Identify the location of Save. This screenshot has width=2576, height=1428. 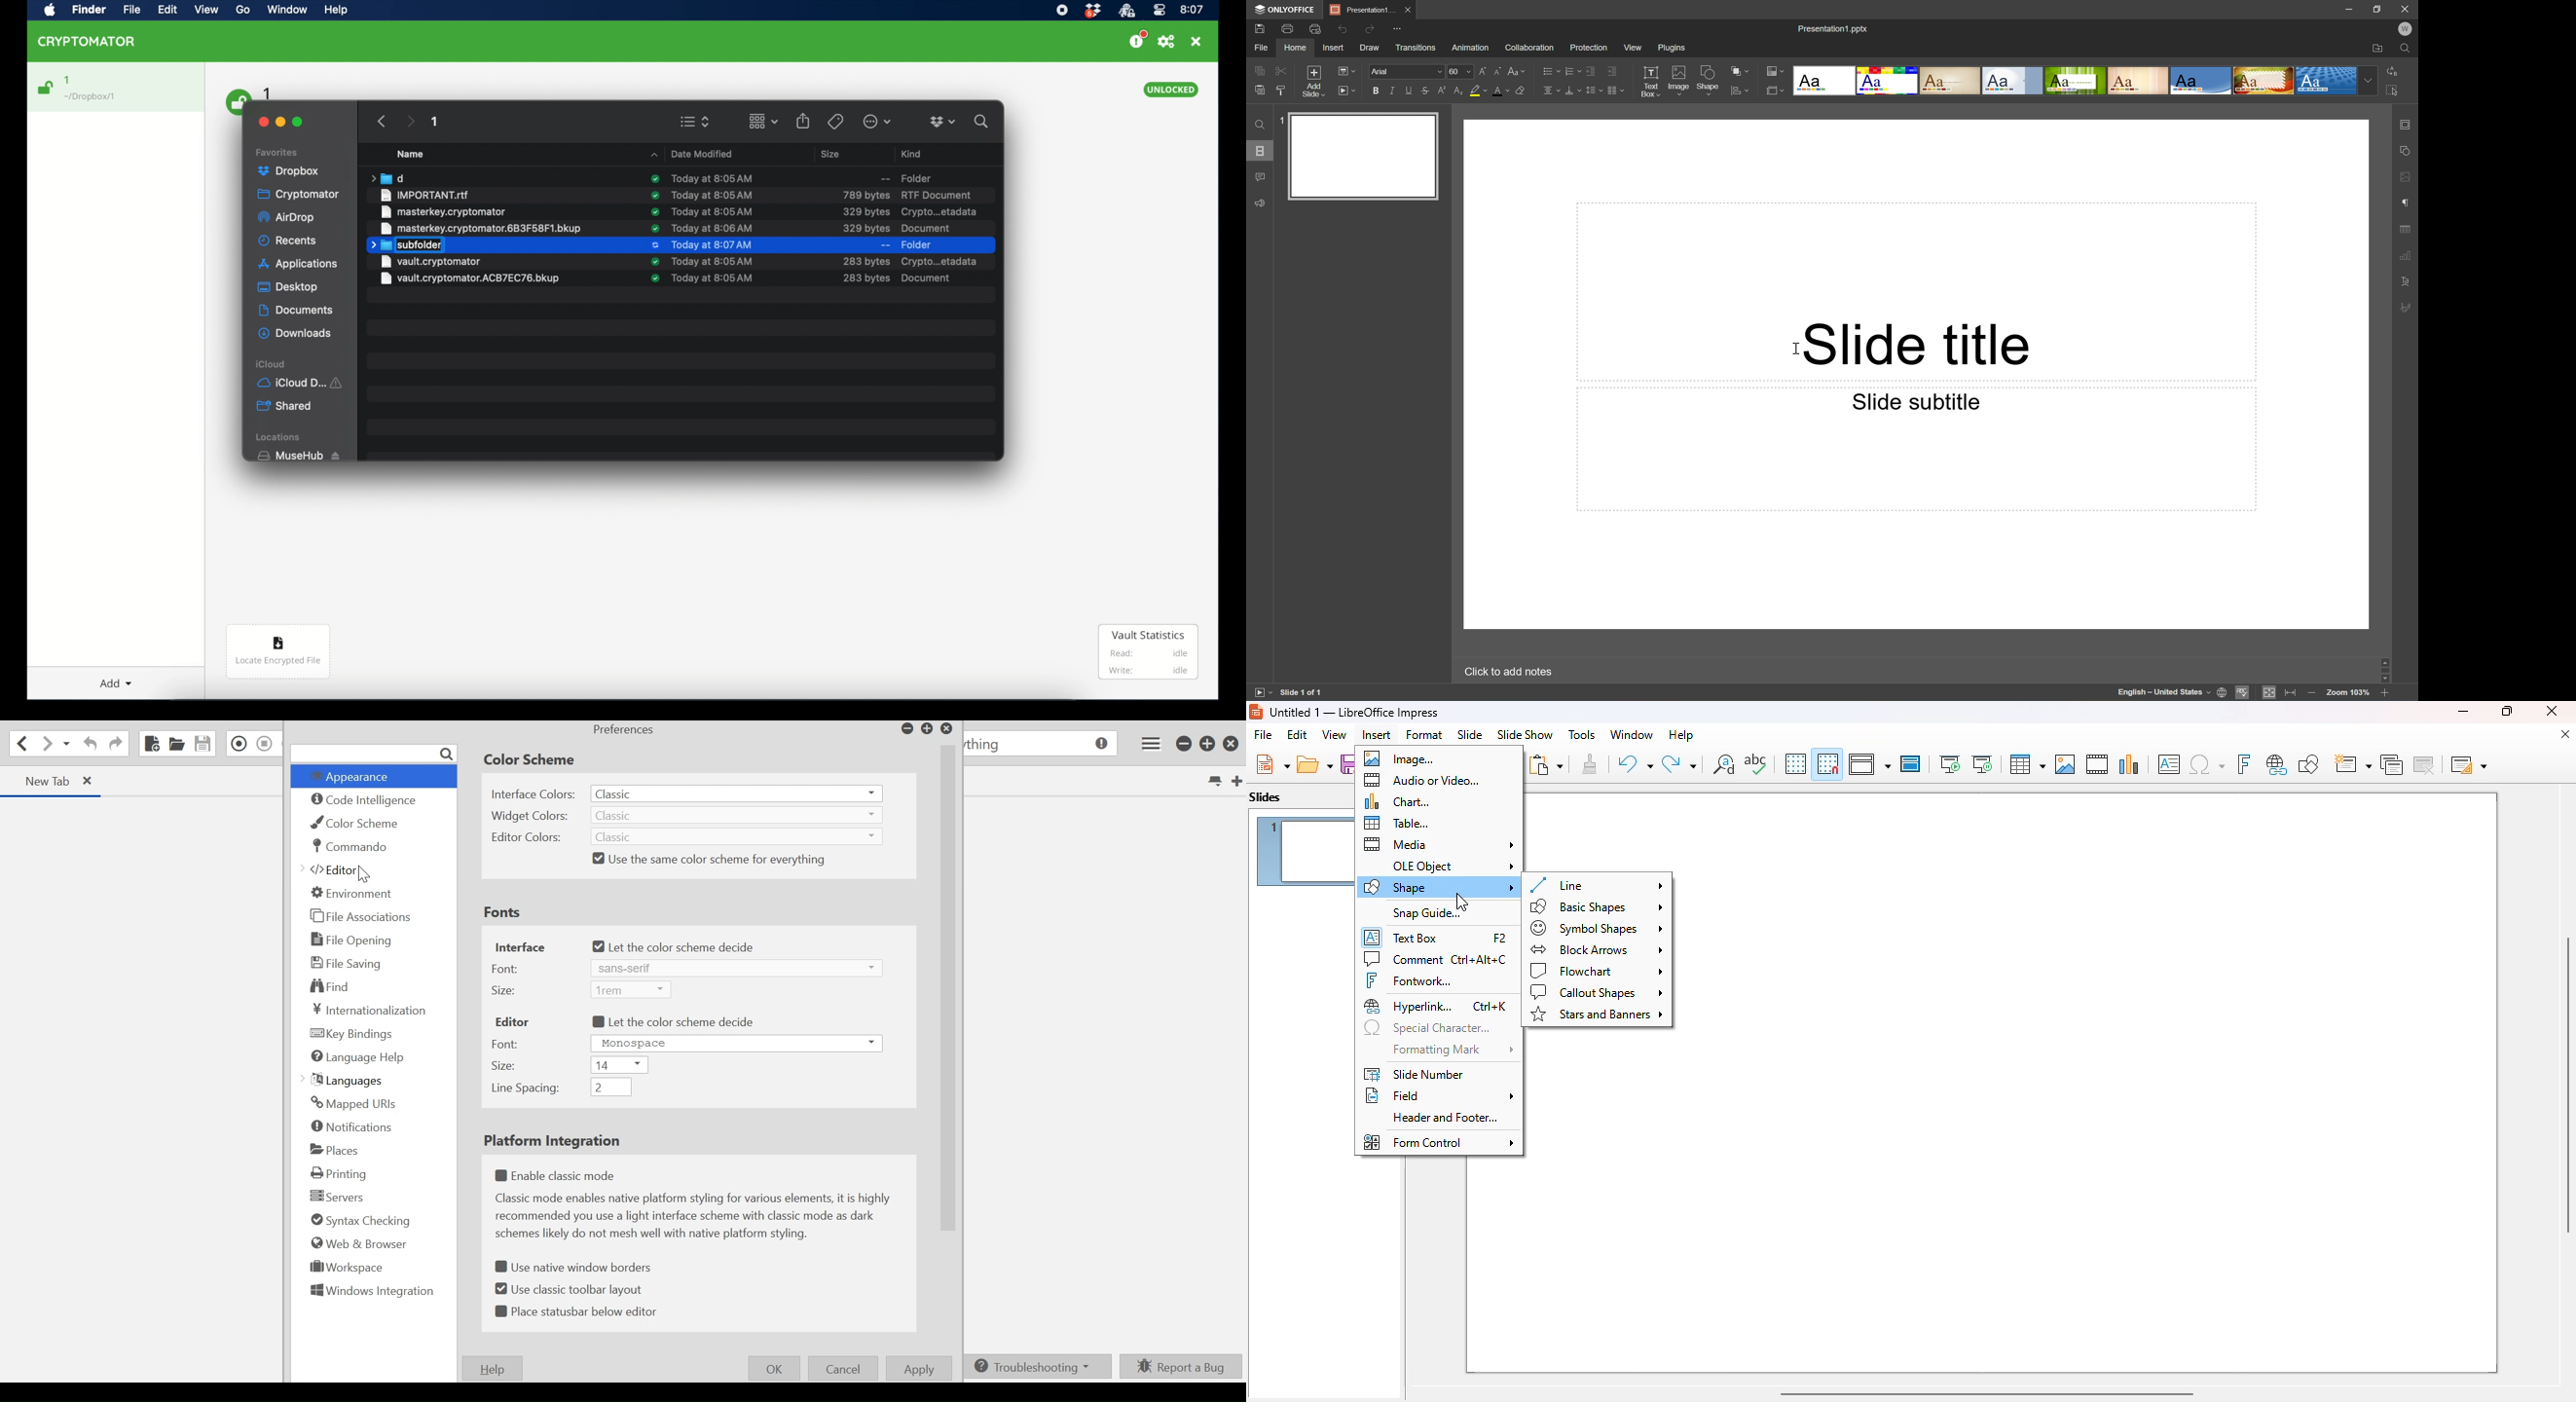
(1260, 28).